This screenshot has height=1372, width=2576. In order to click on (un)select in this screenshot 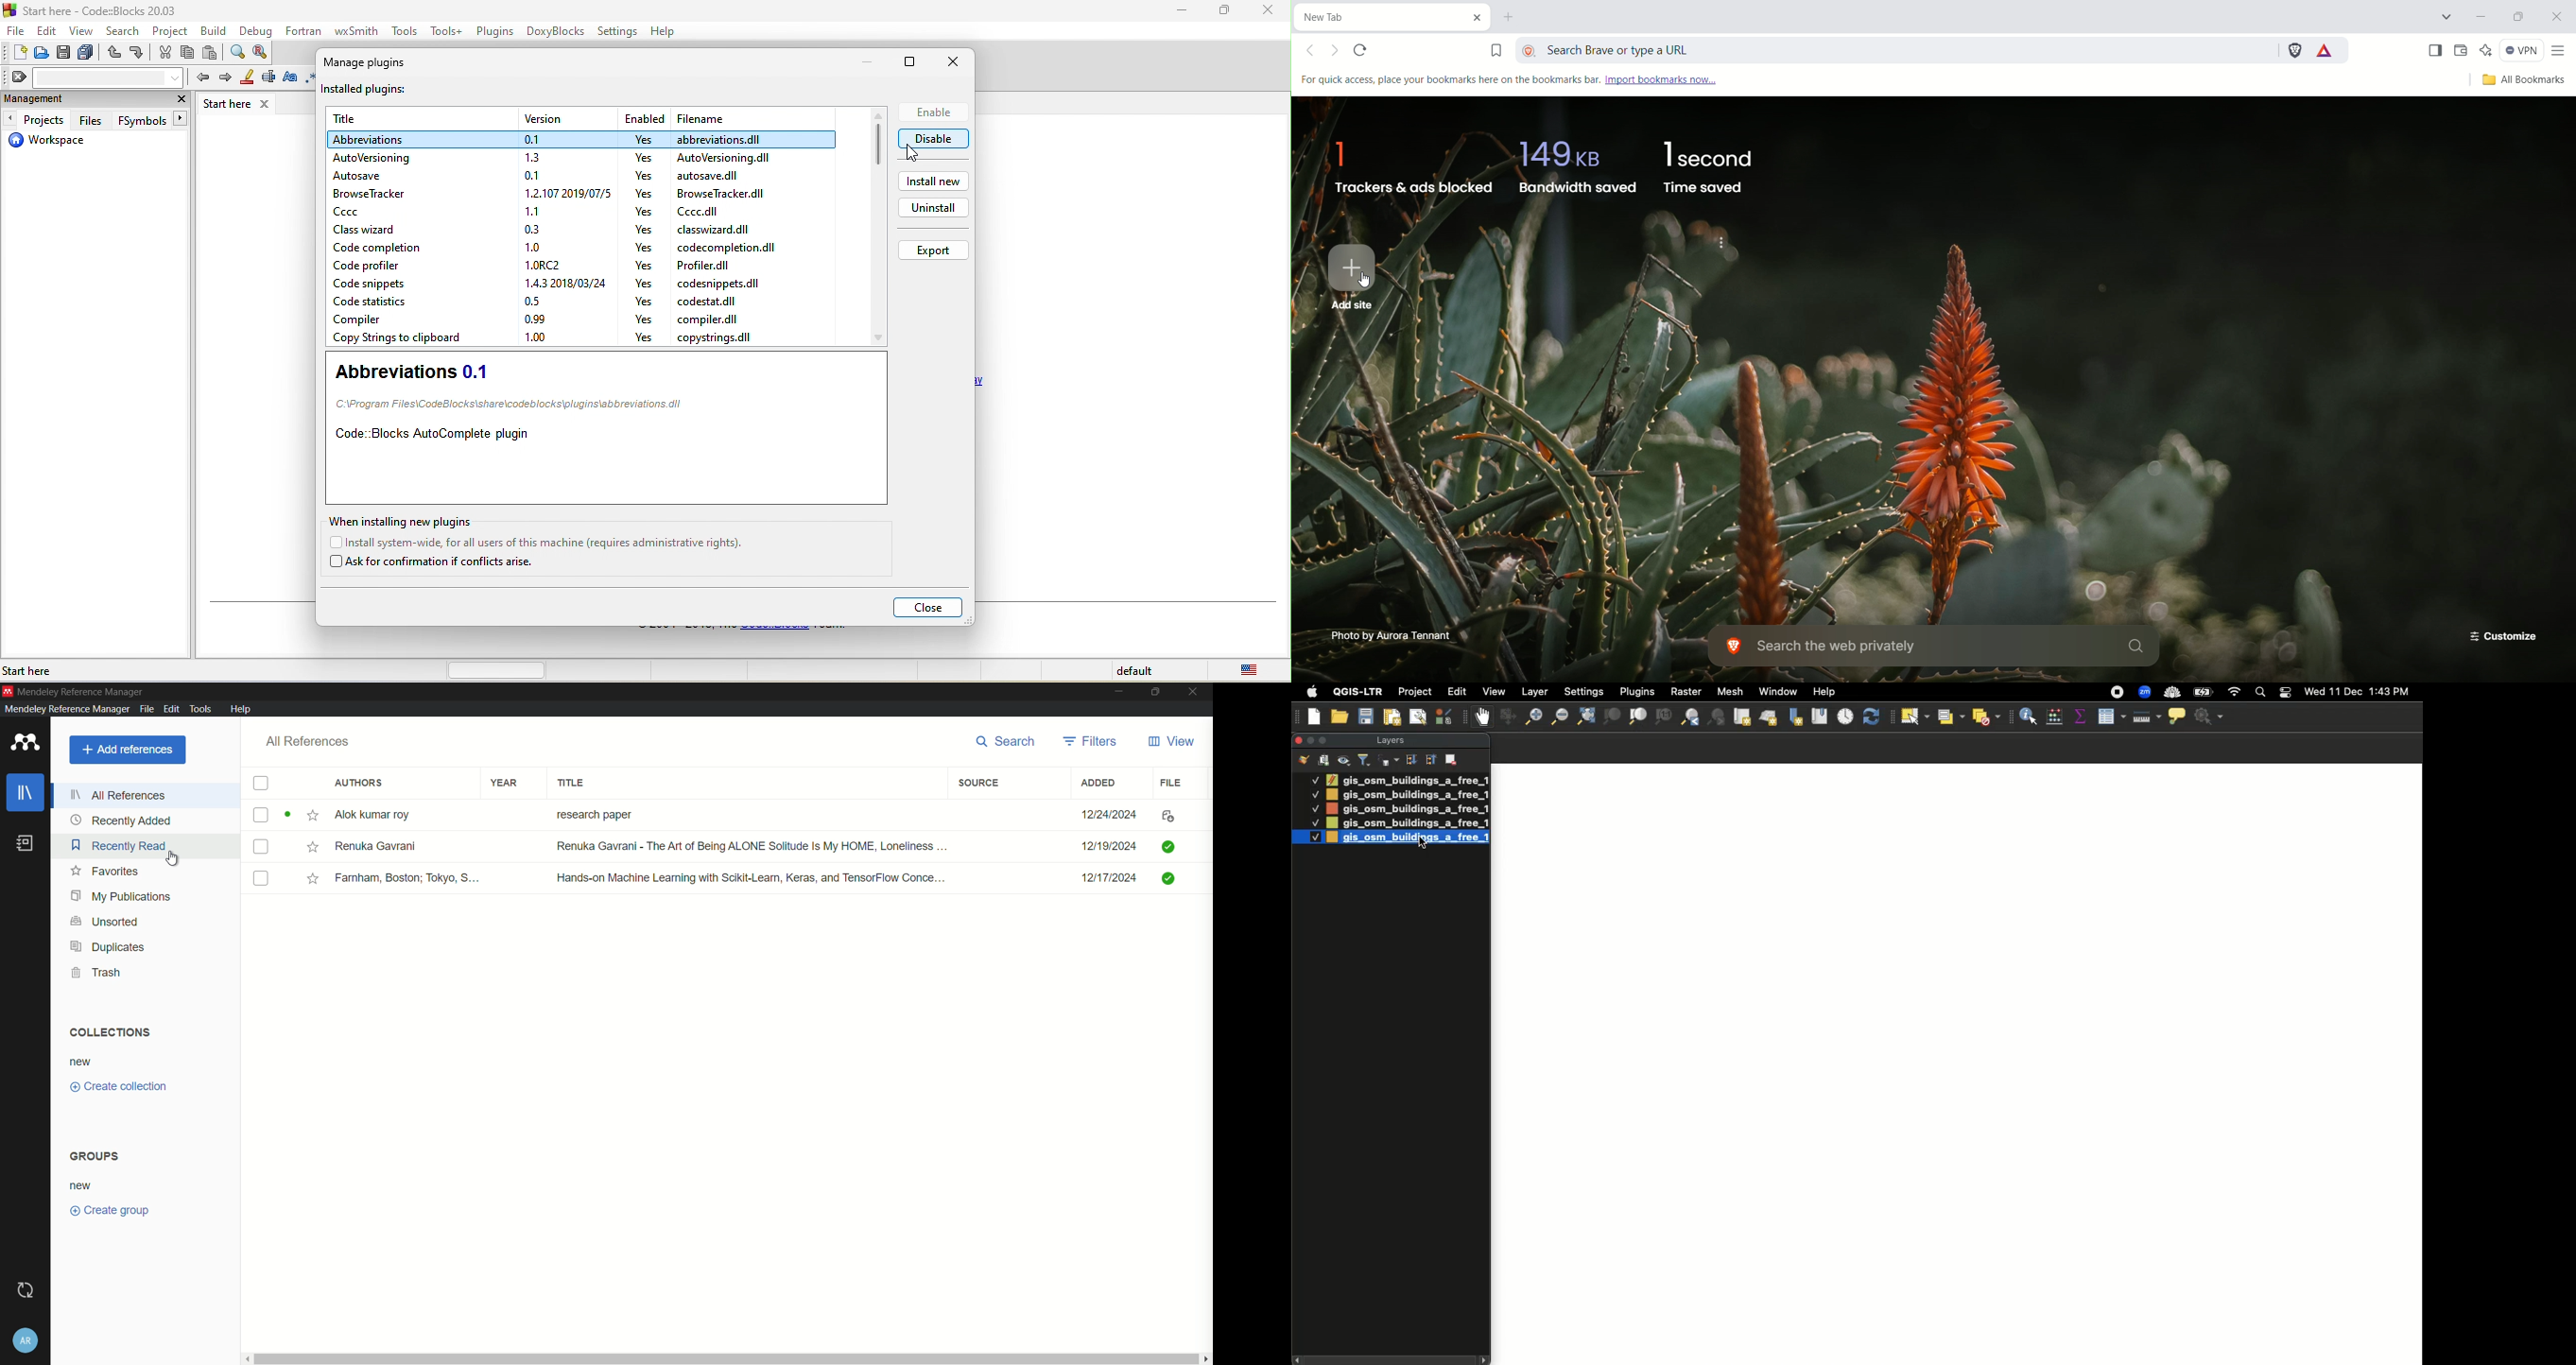, I will do `click(262, 847)`.